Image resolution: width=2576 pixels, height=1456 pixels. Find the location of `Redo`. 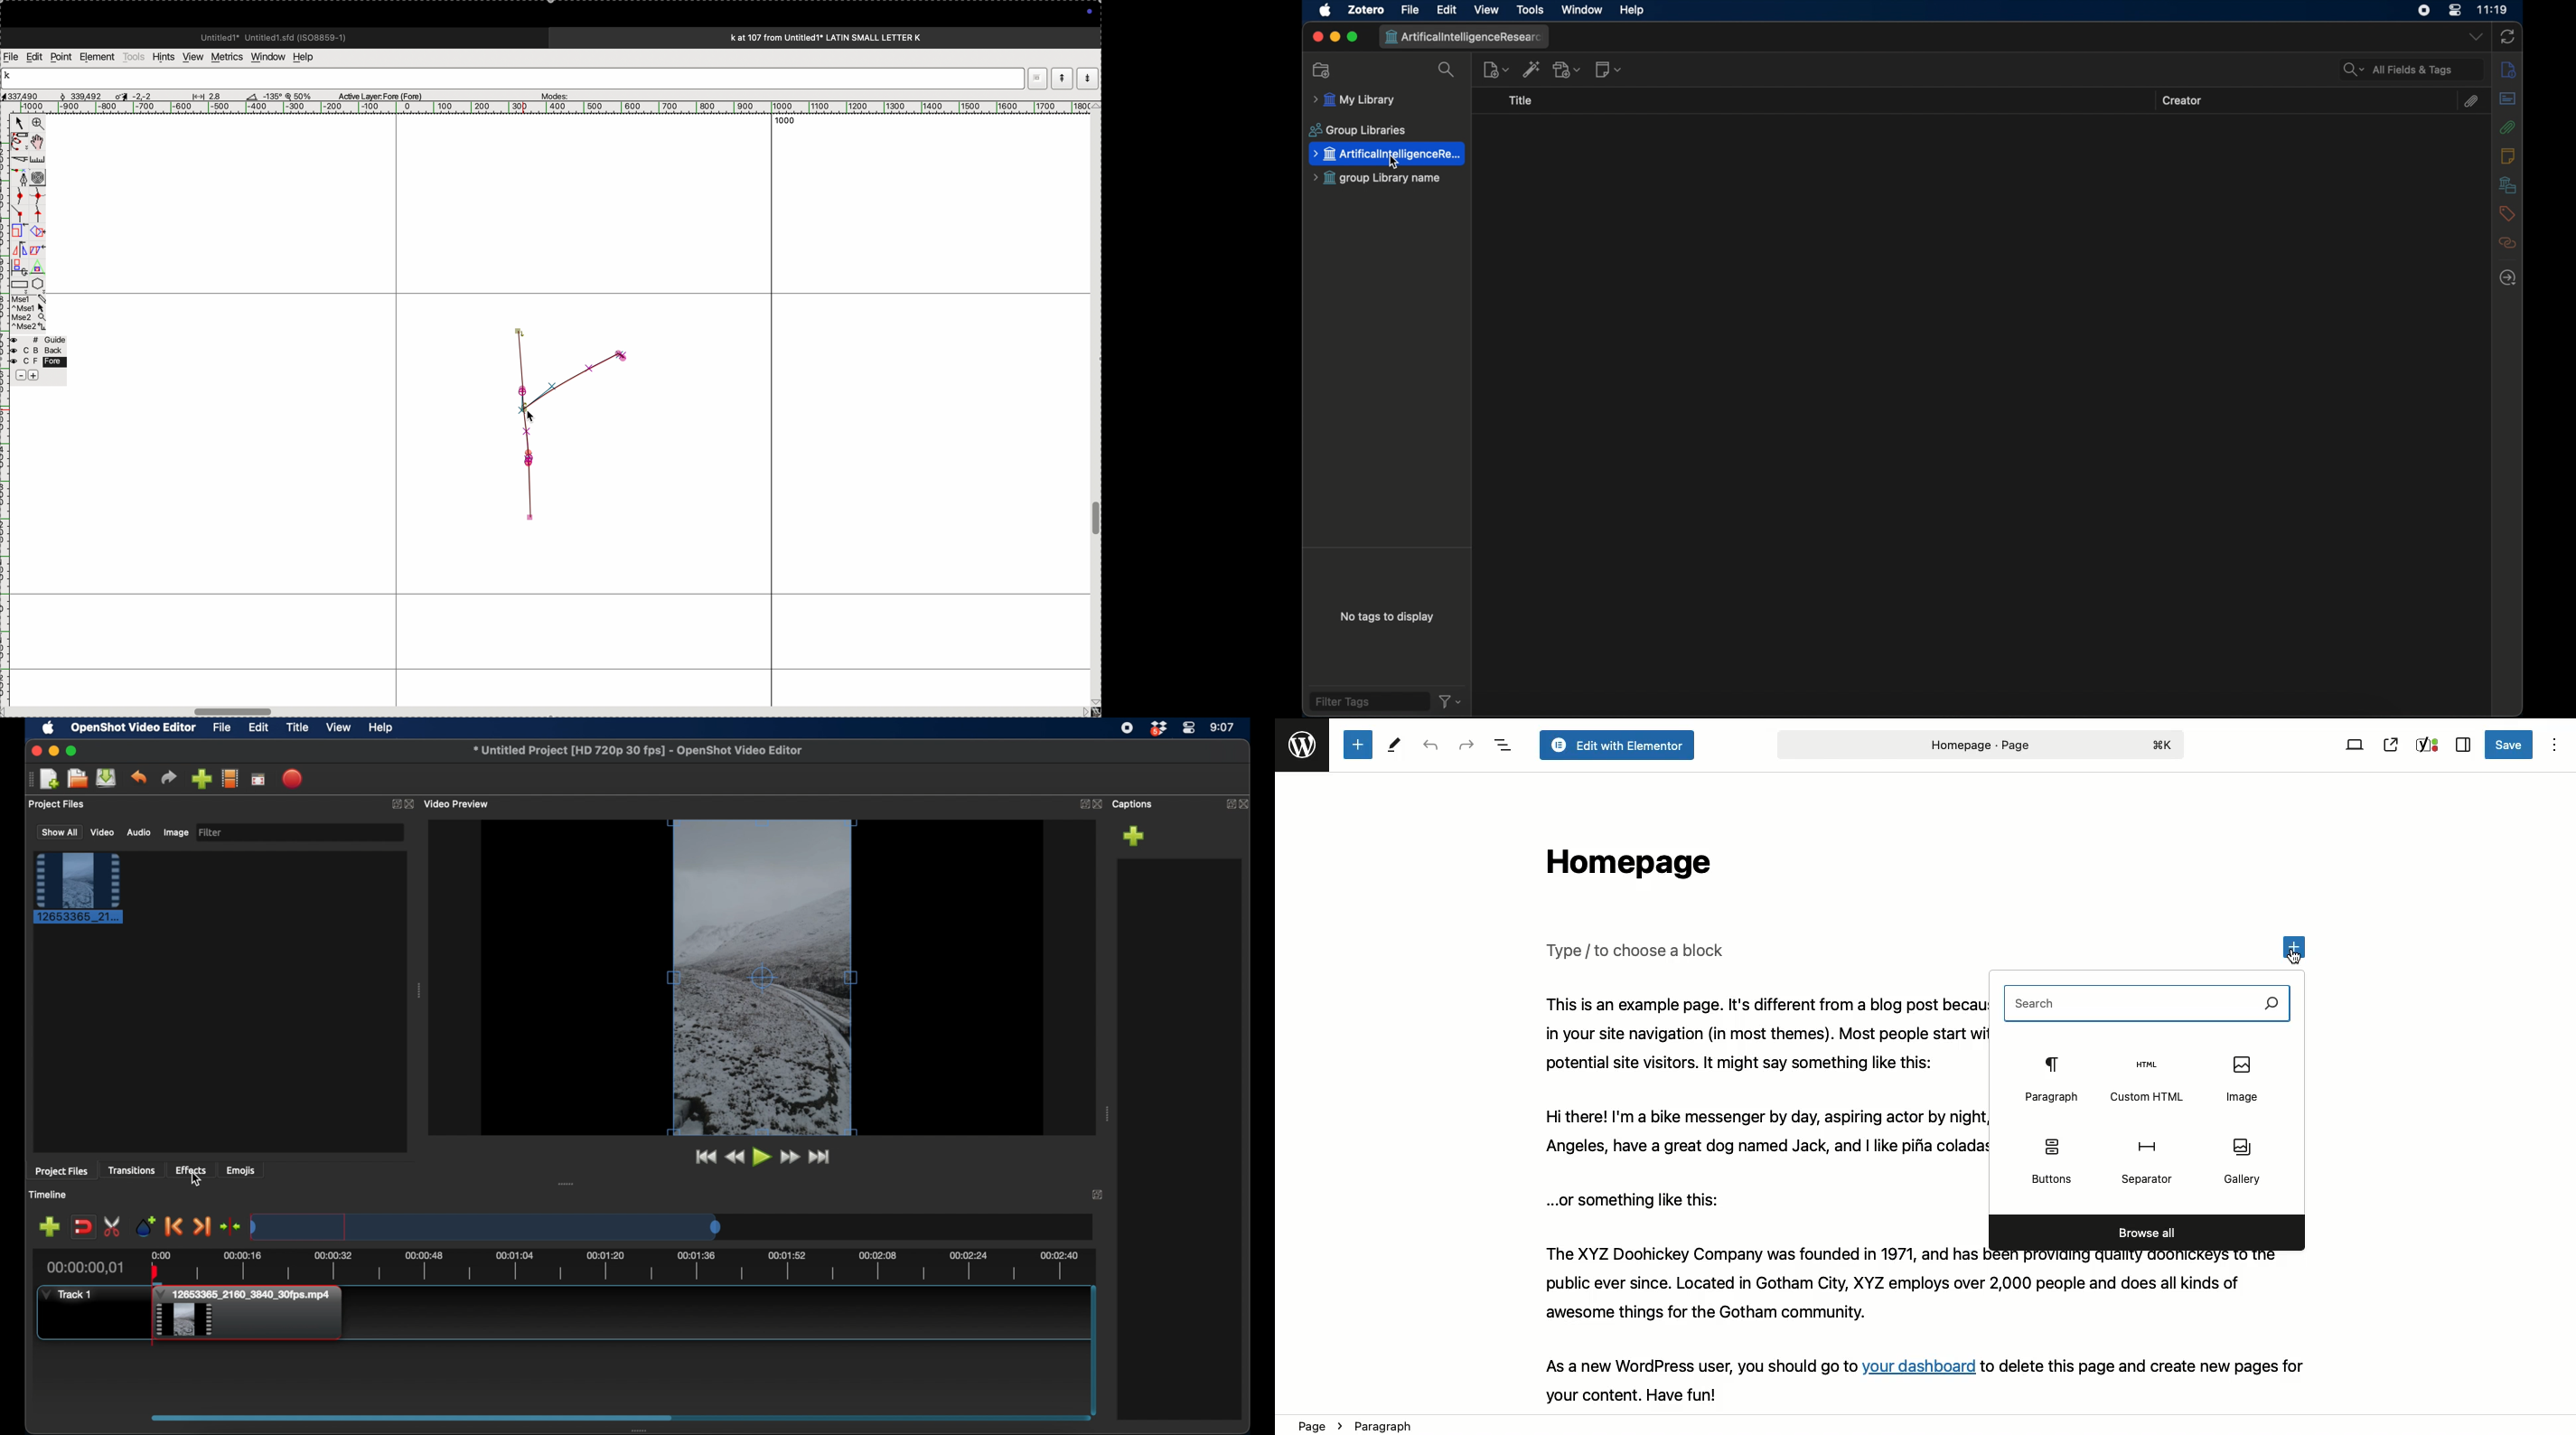

Redo is located at coordinates (1466, 744).